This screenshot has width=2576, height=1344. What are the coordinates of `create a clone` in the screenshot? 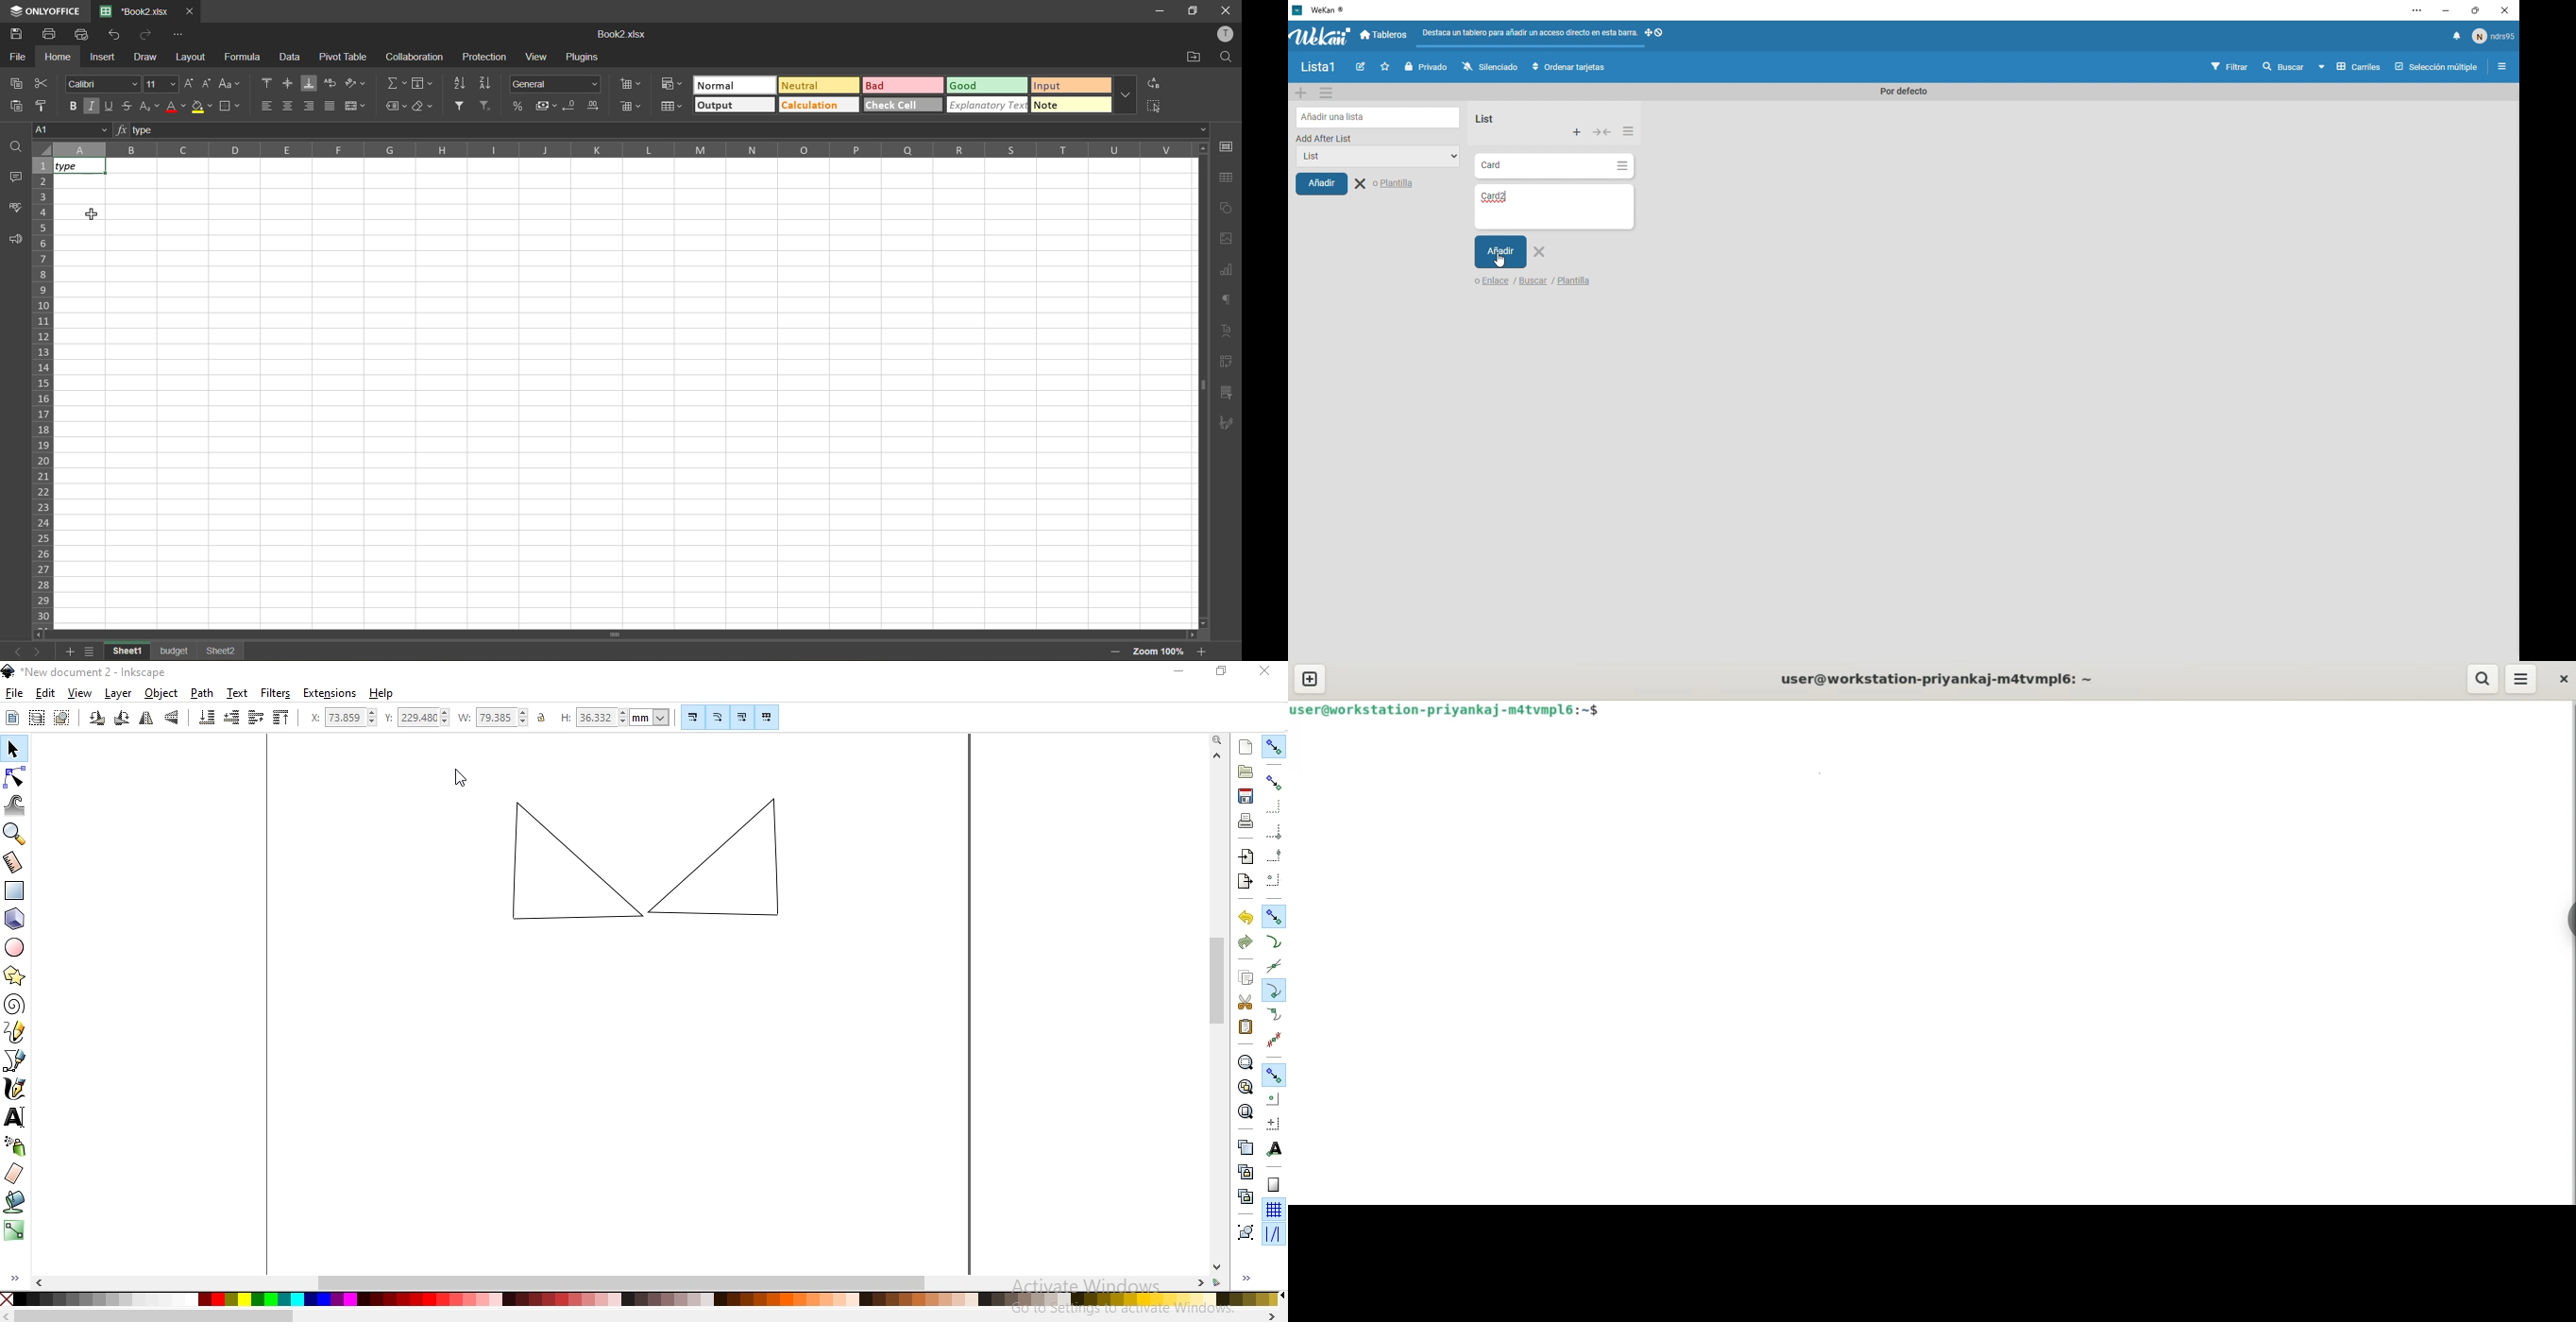 It's located at (1243, 1172).